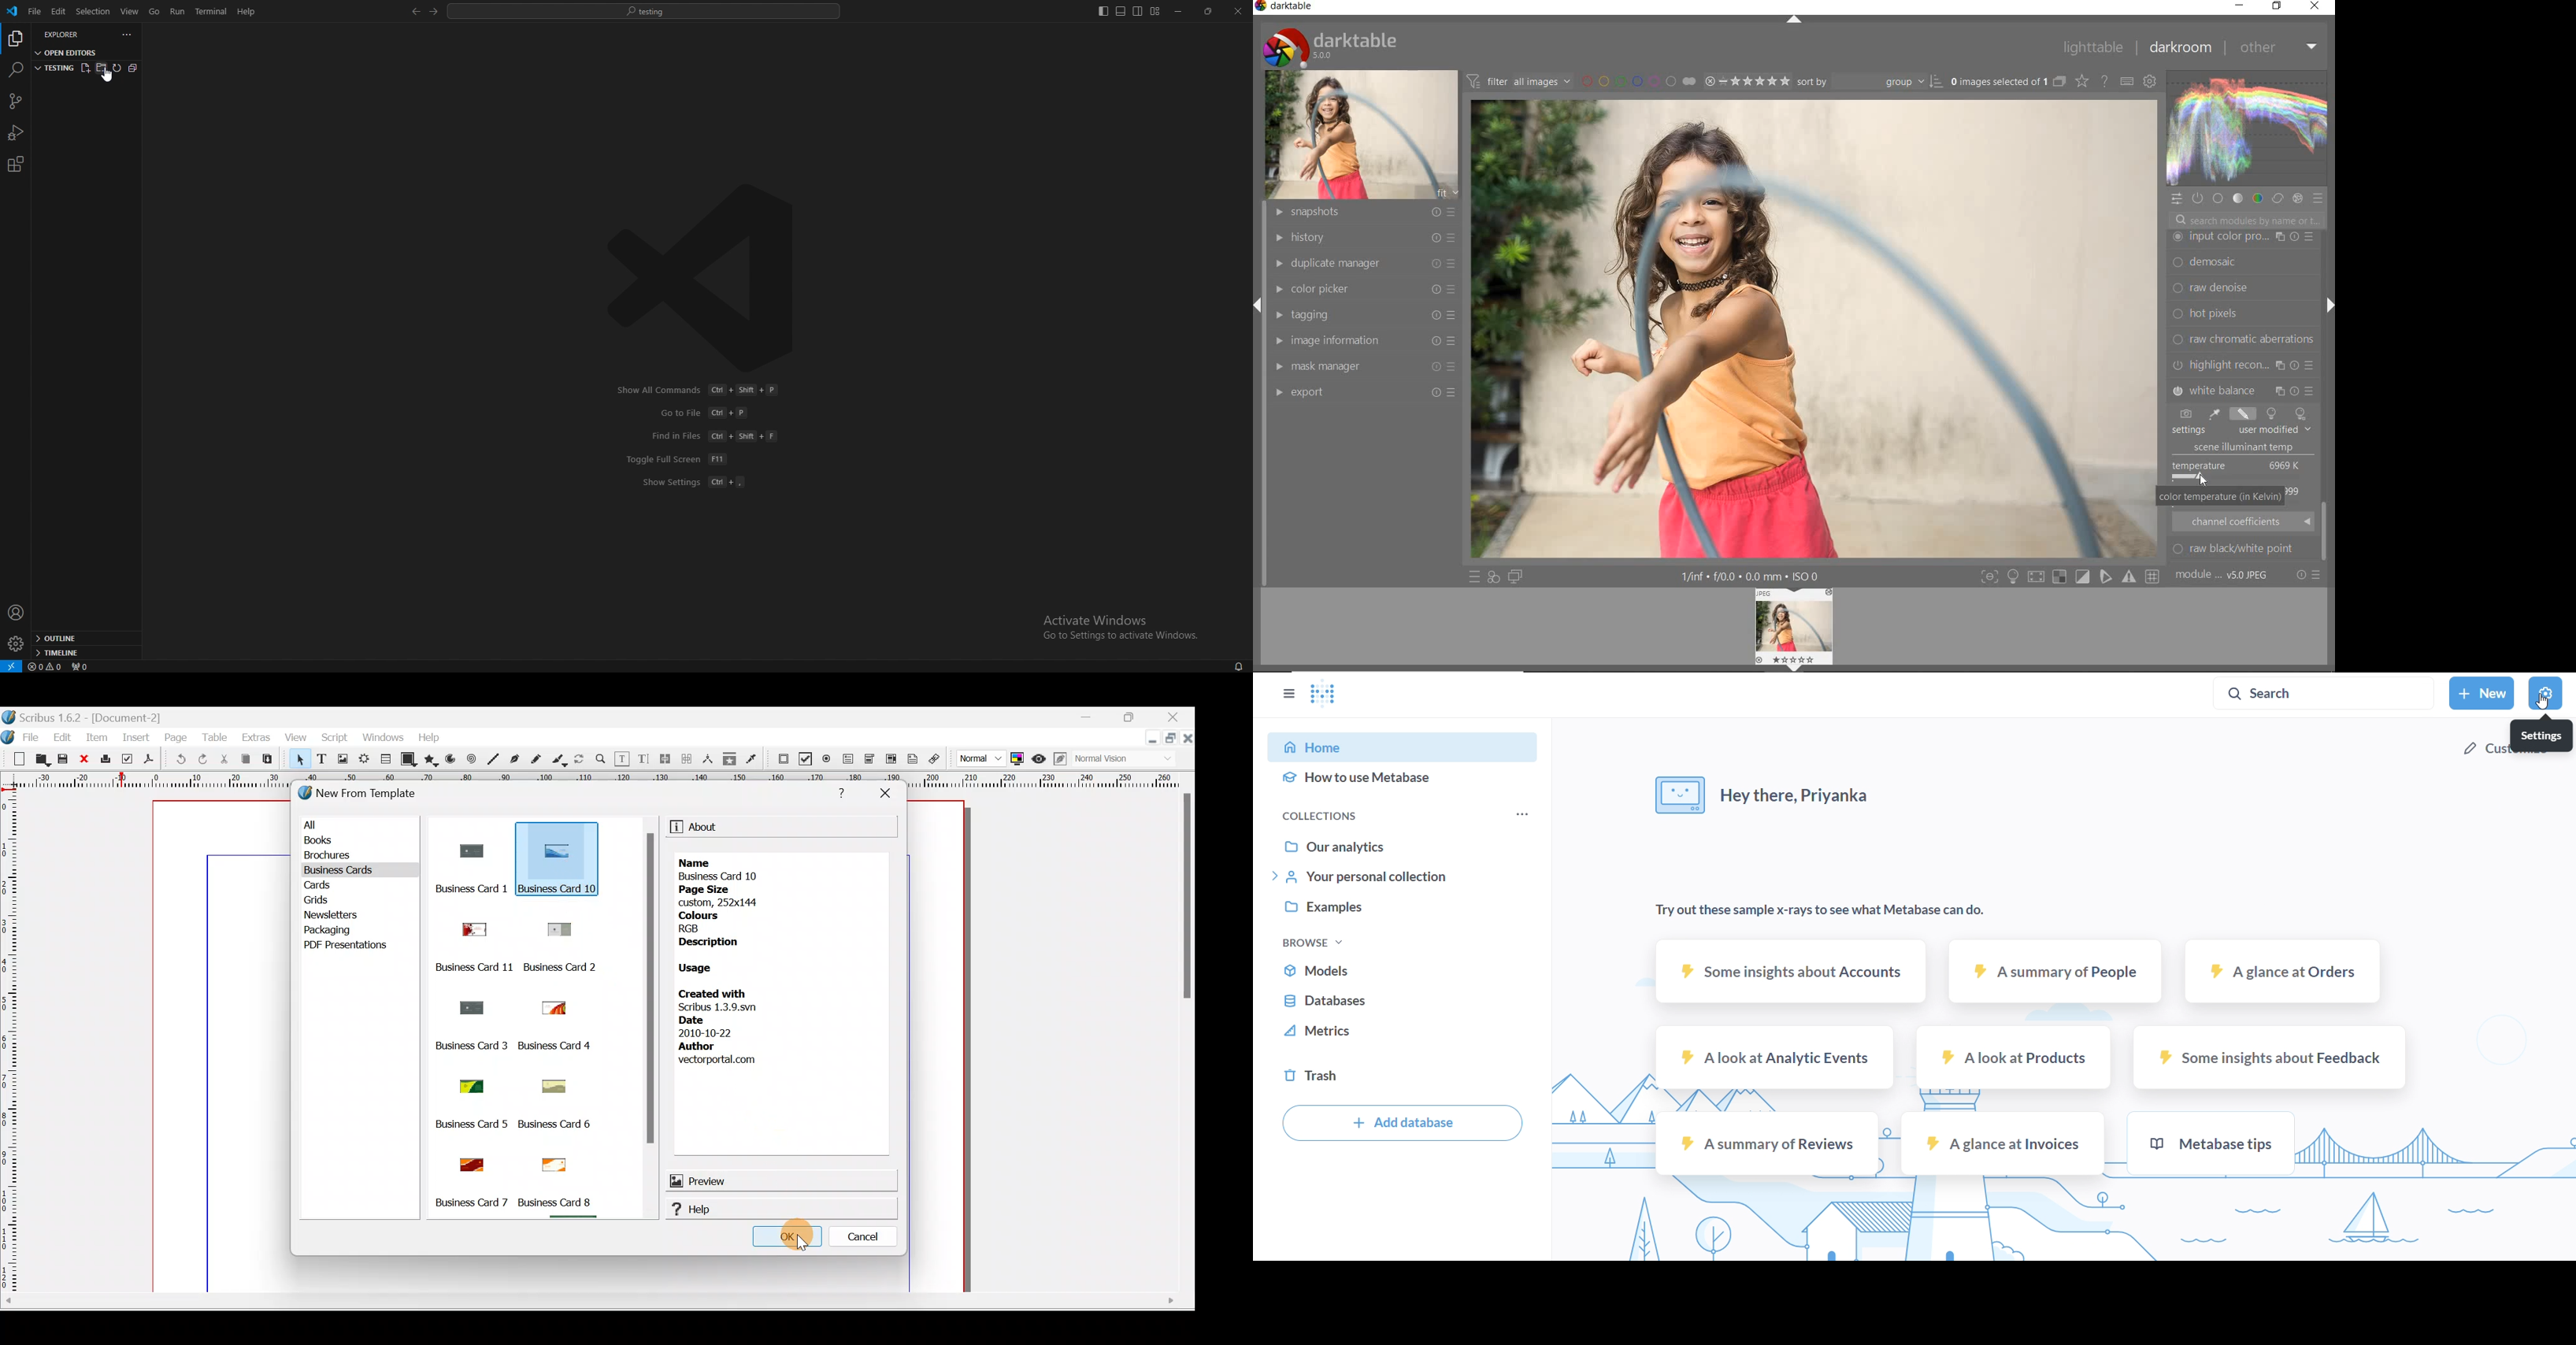  Describe the element at coordinates (2183, 48) in the screenshot. I see `darkroom` at that location.